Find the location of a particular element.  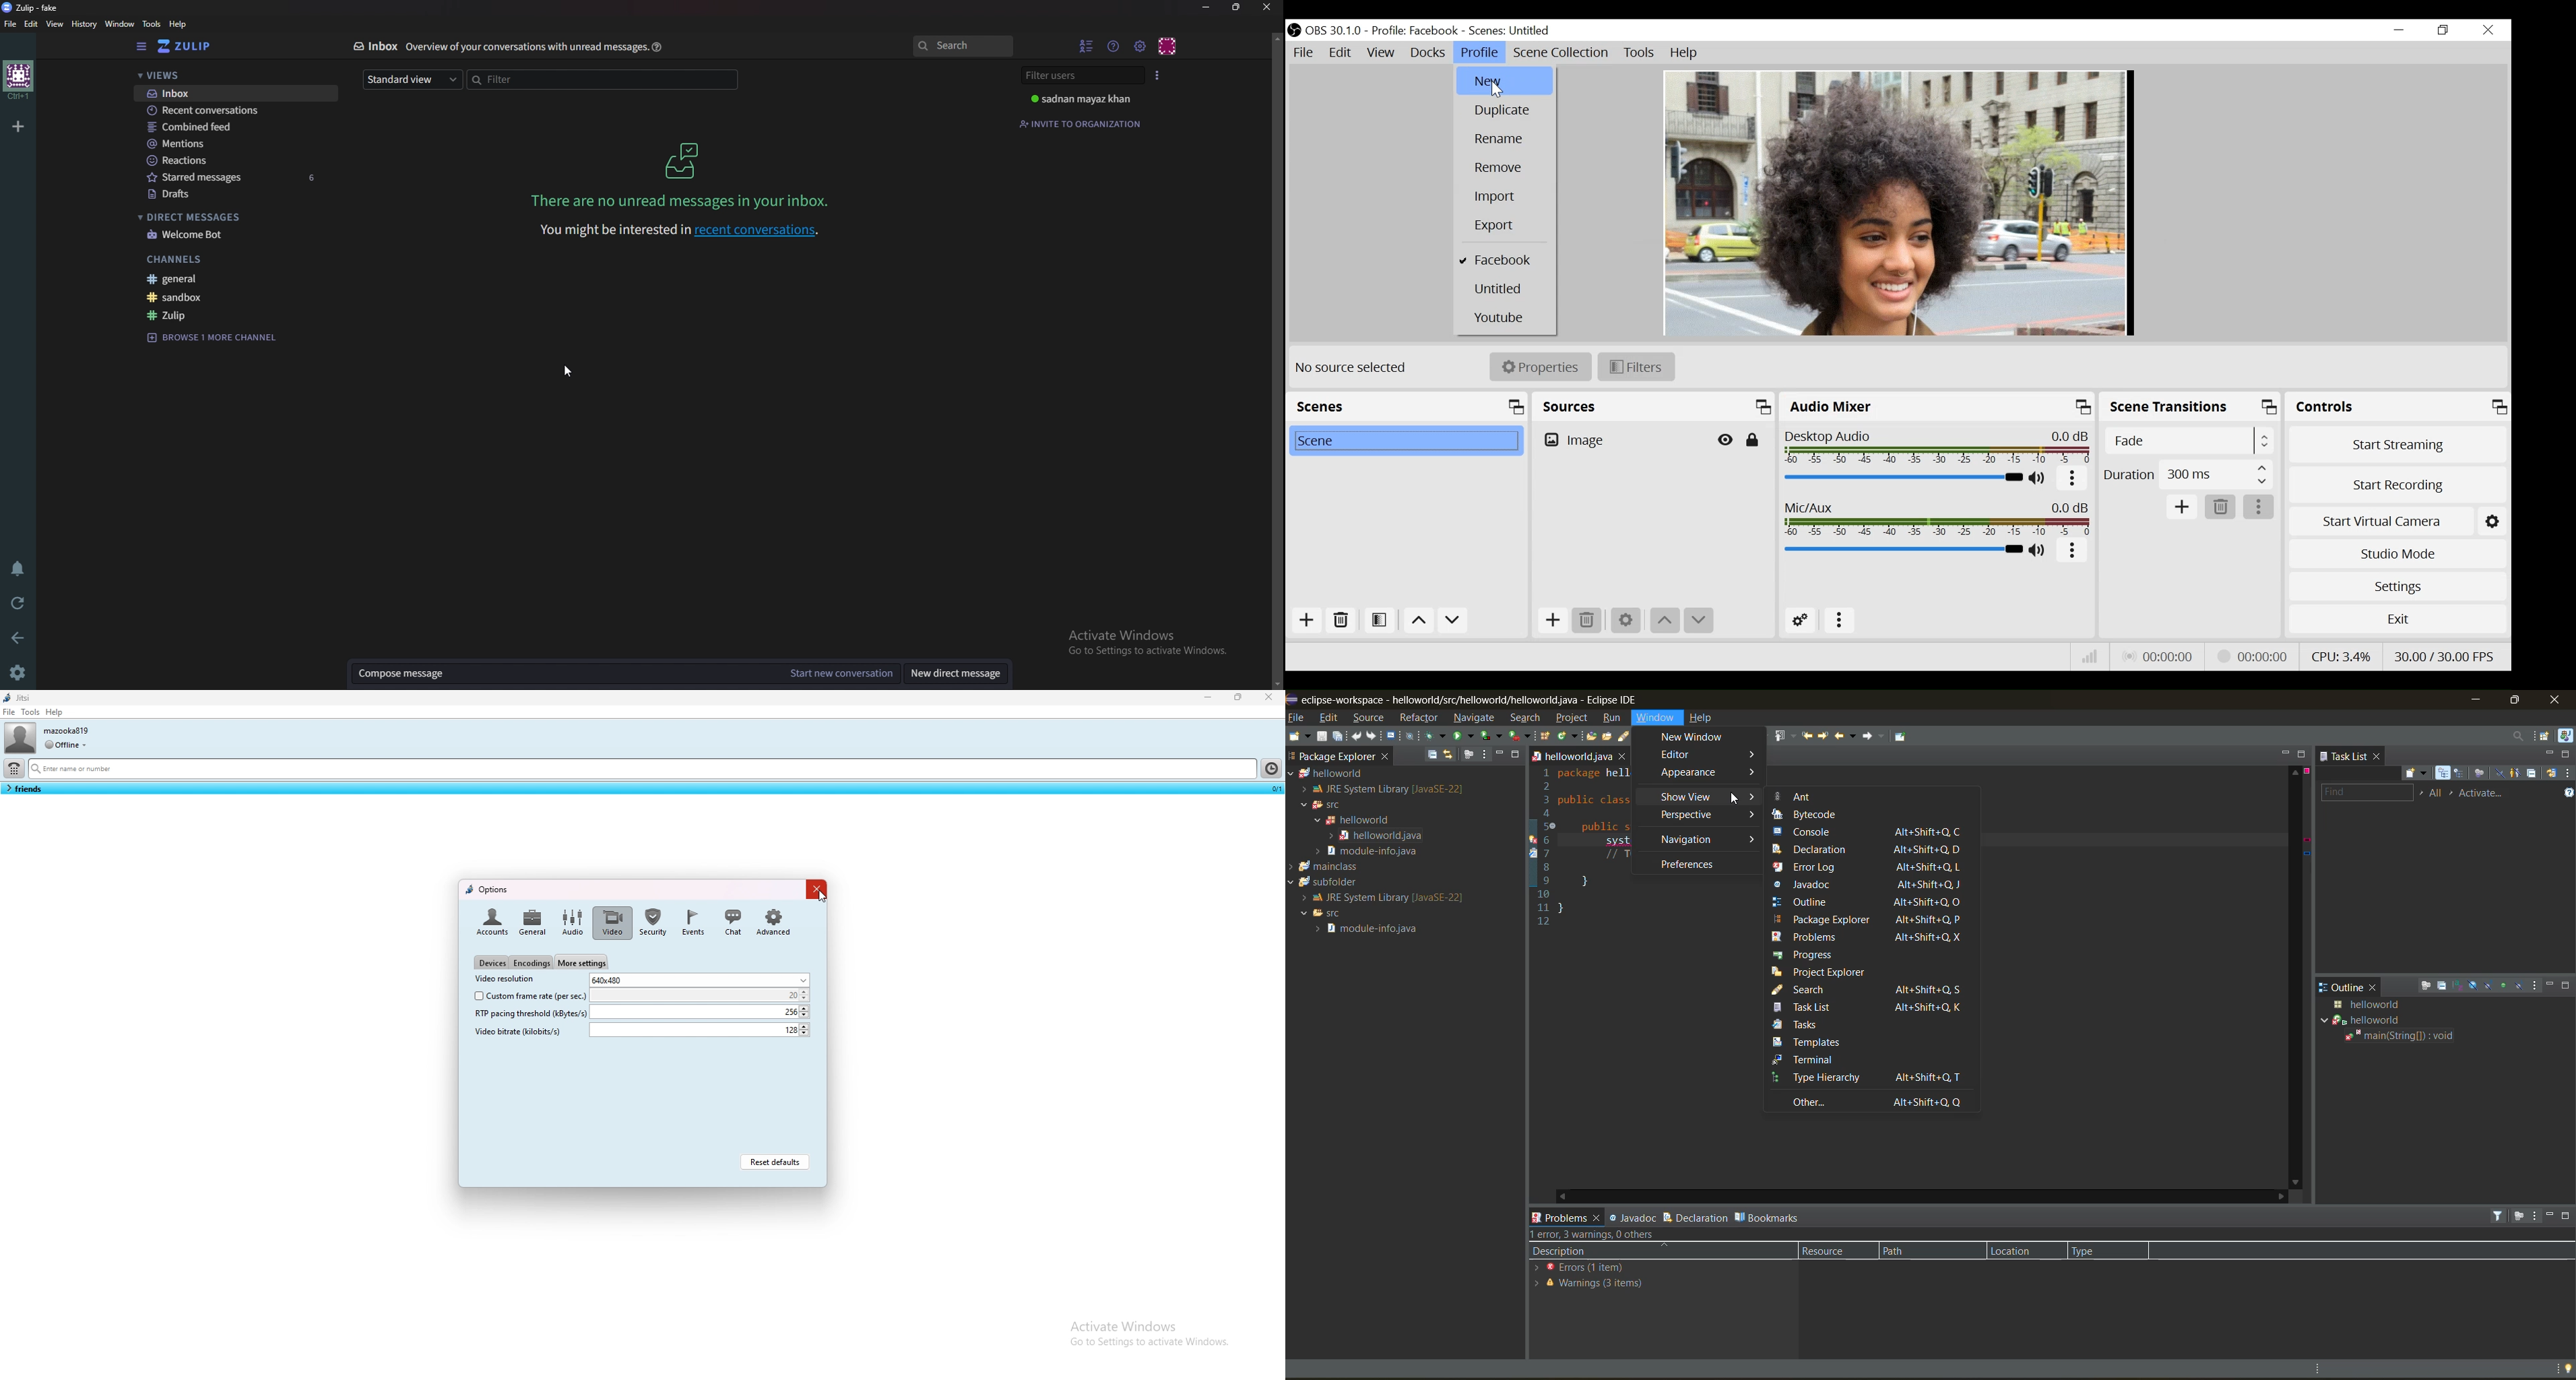

Filters is located at coordinates (1637, 367).